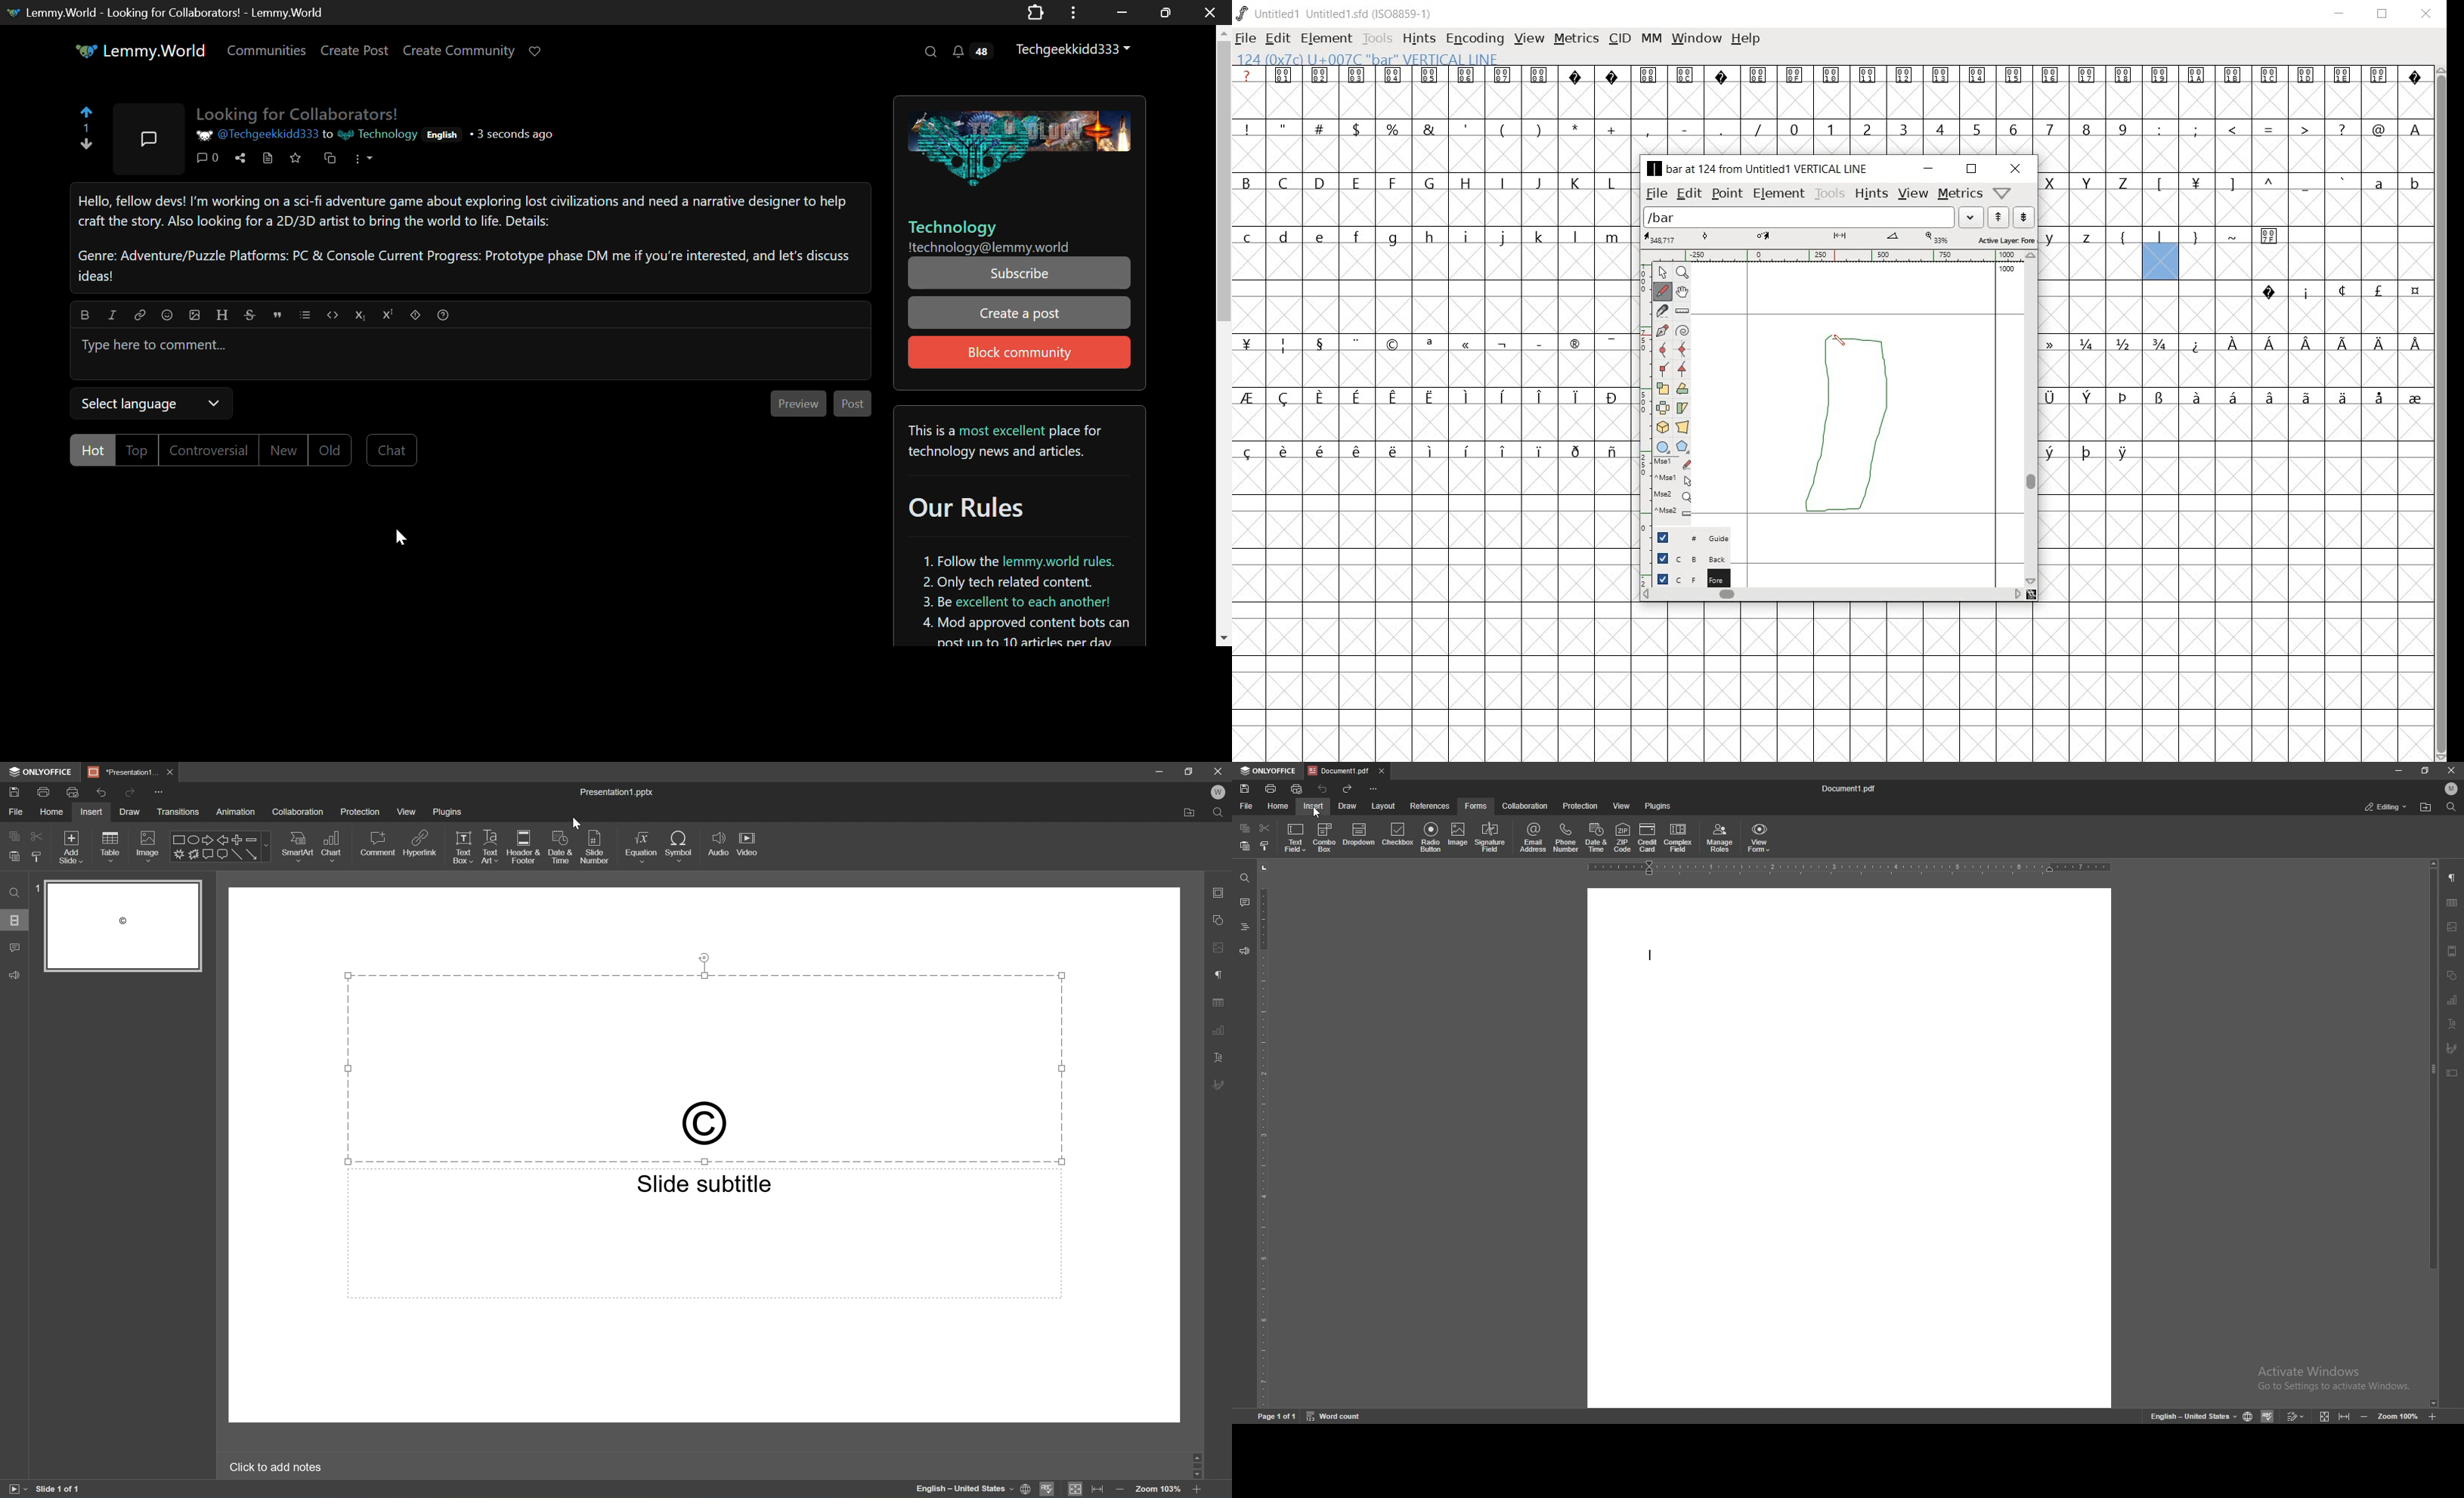  Describe the element at coordinates (1972, 170) in the screenshot. I see `restore down` at that location.